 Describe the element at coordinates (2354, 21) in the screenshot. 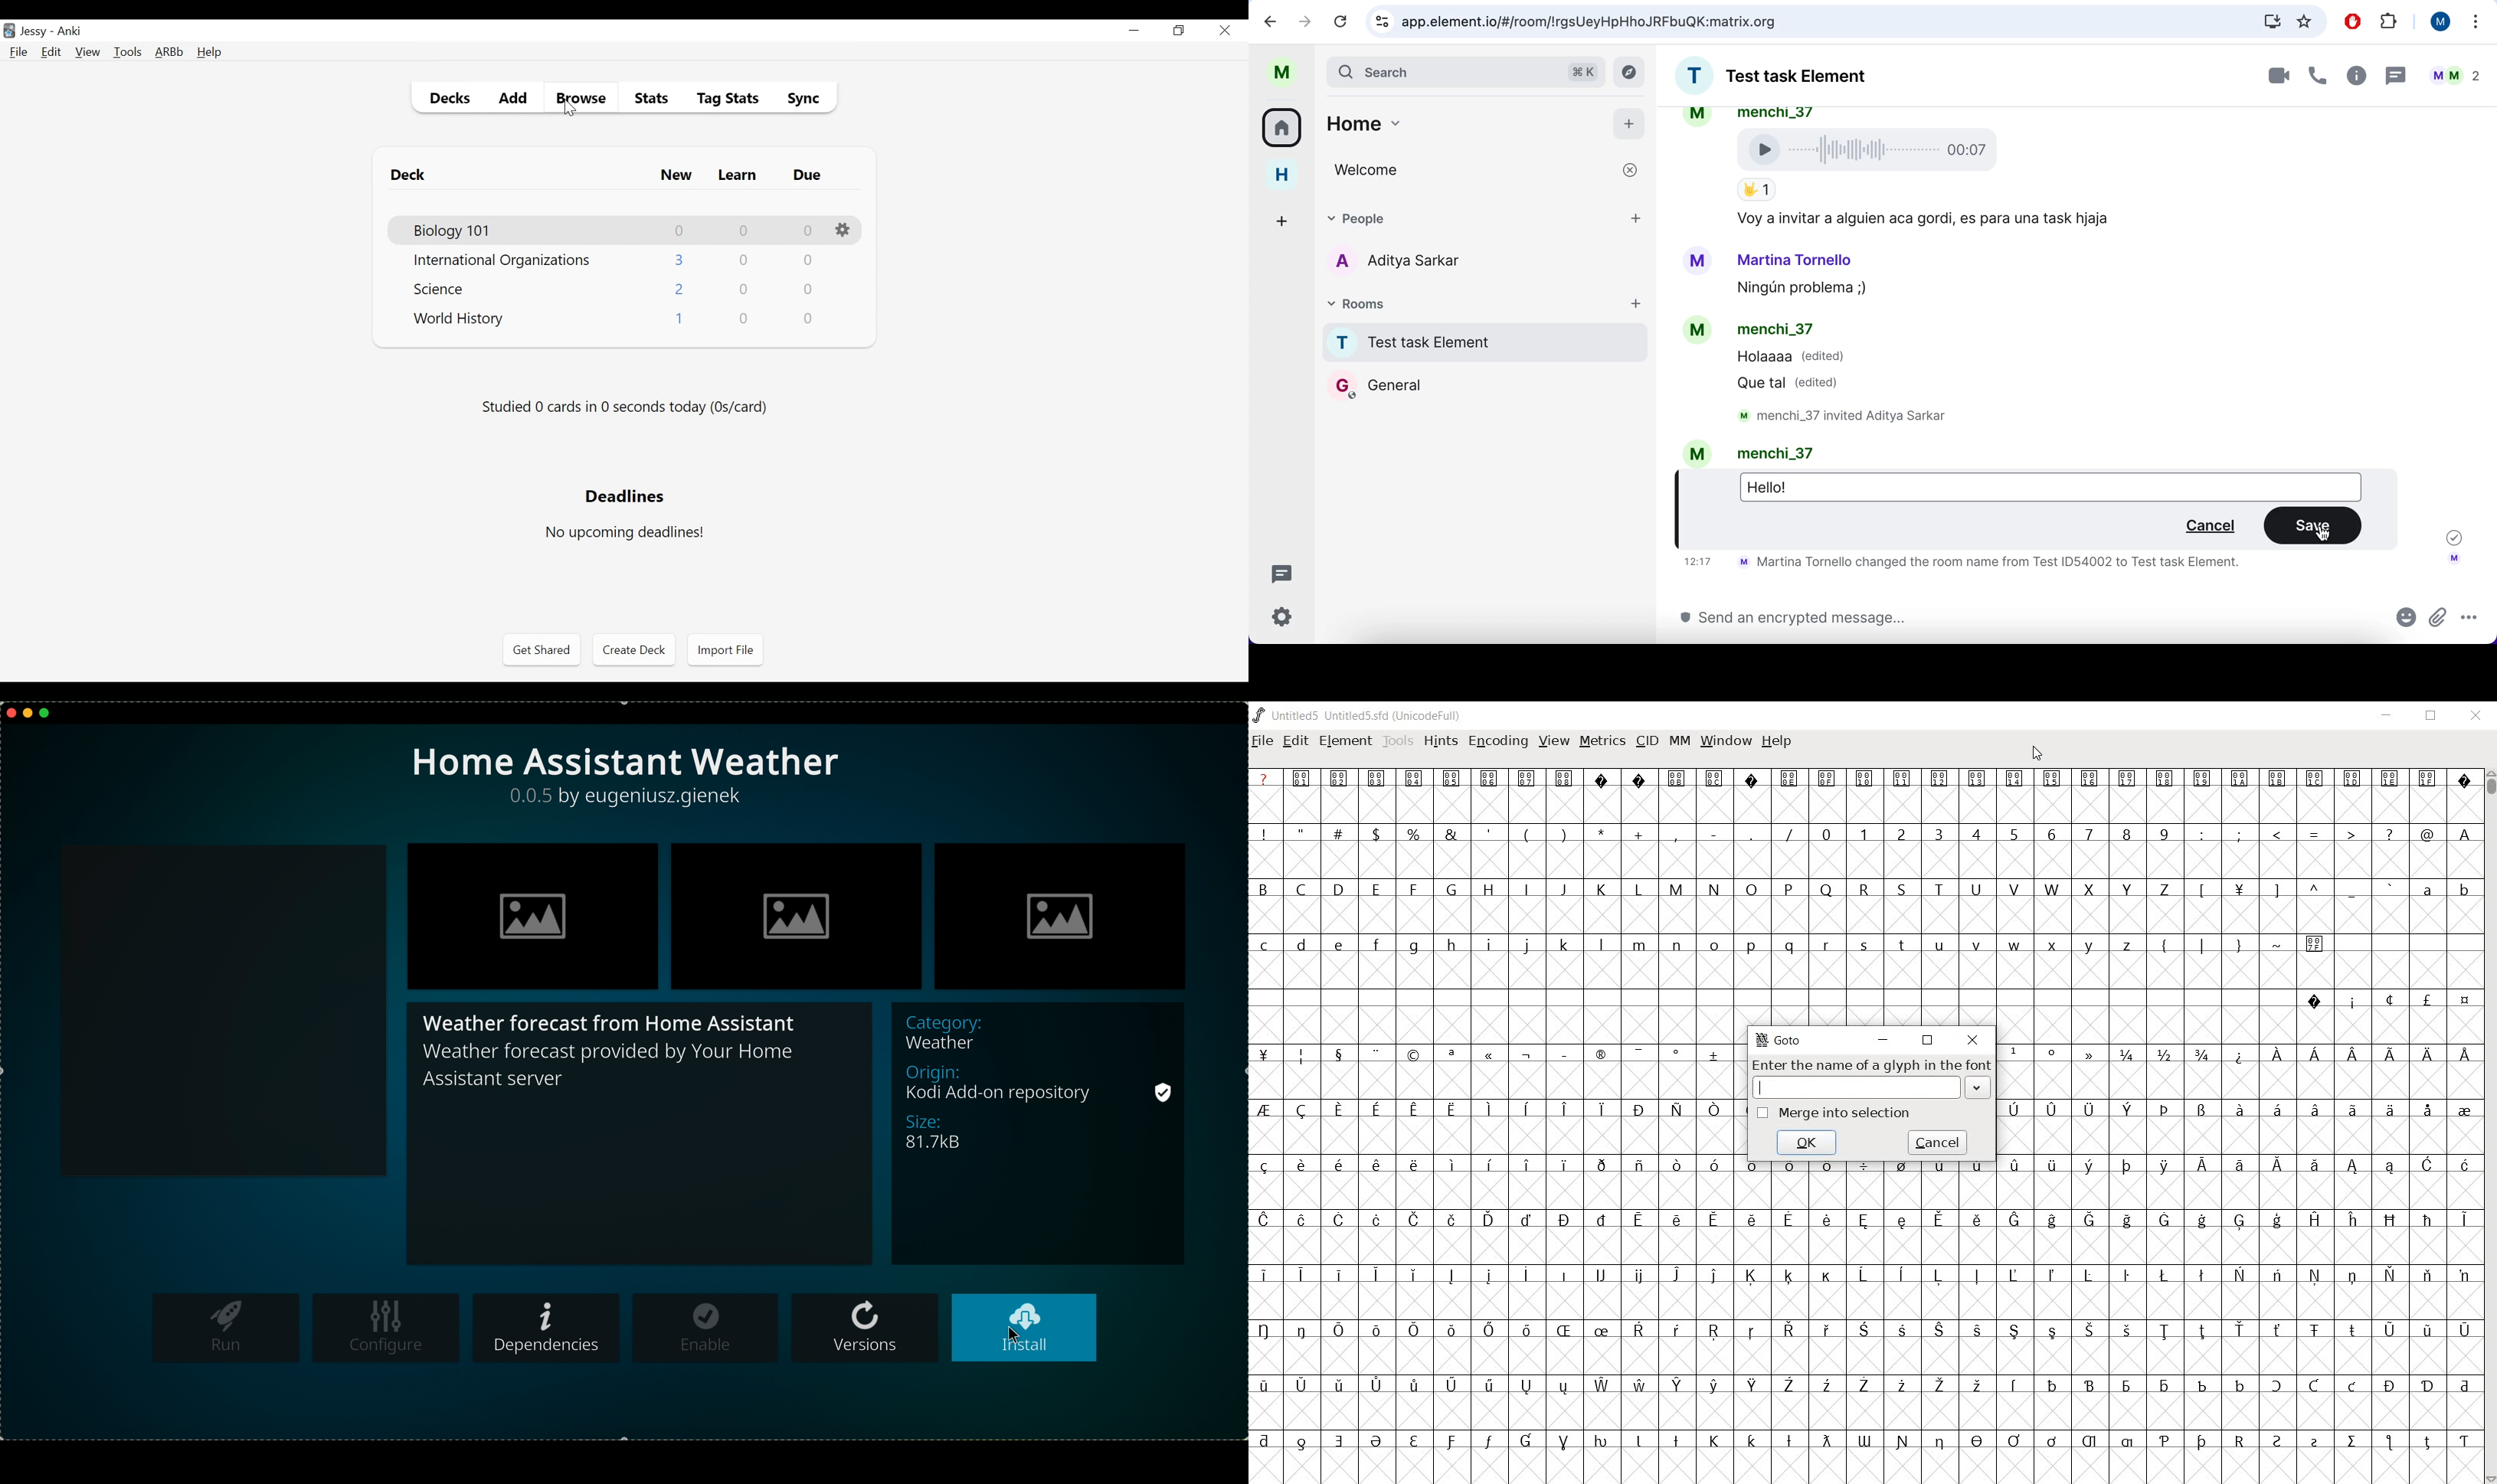

I see `ad block` at that location.